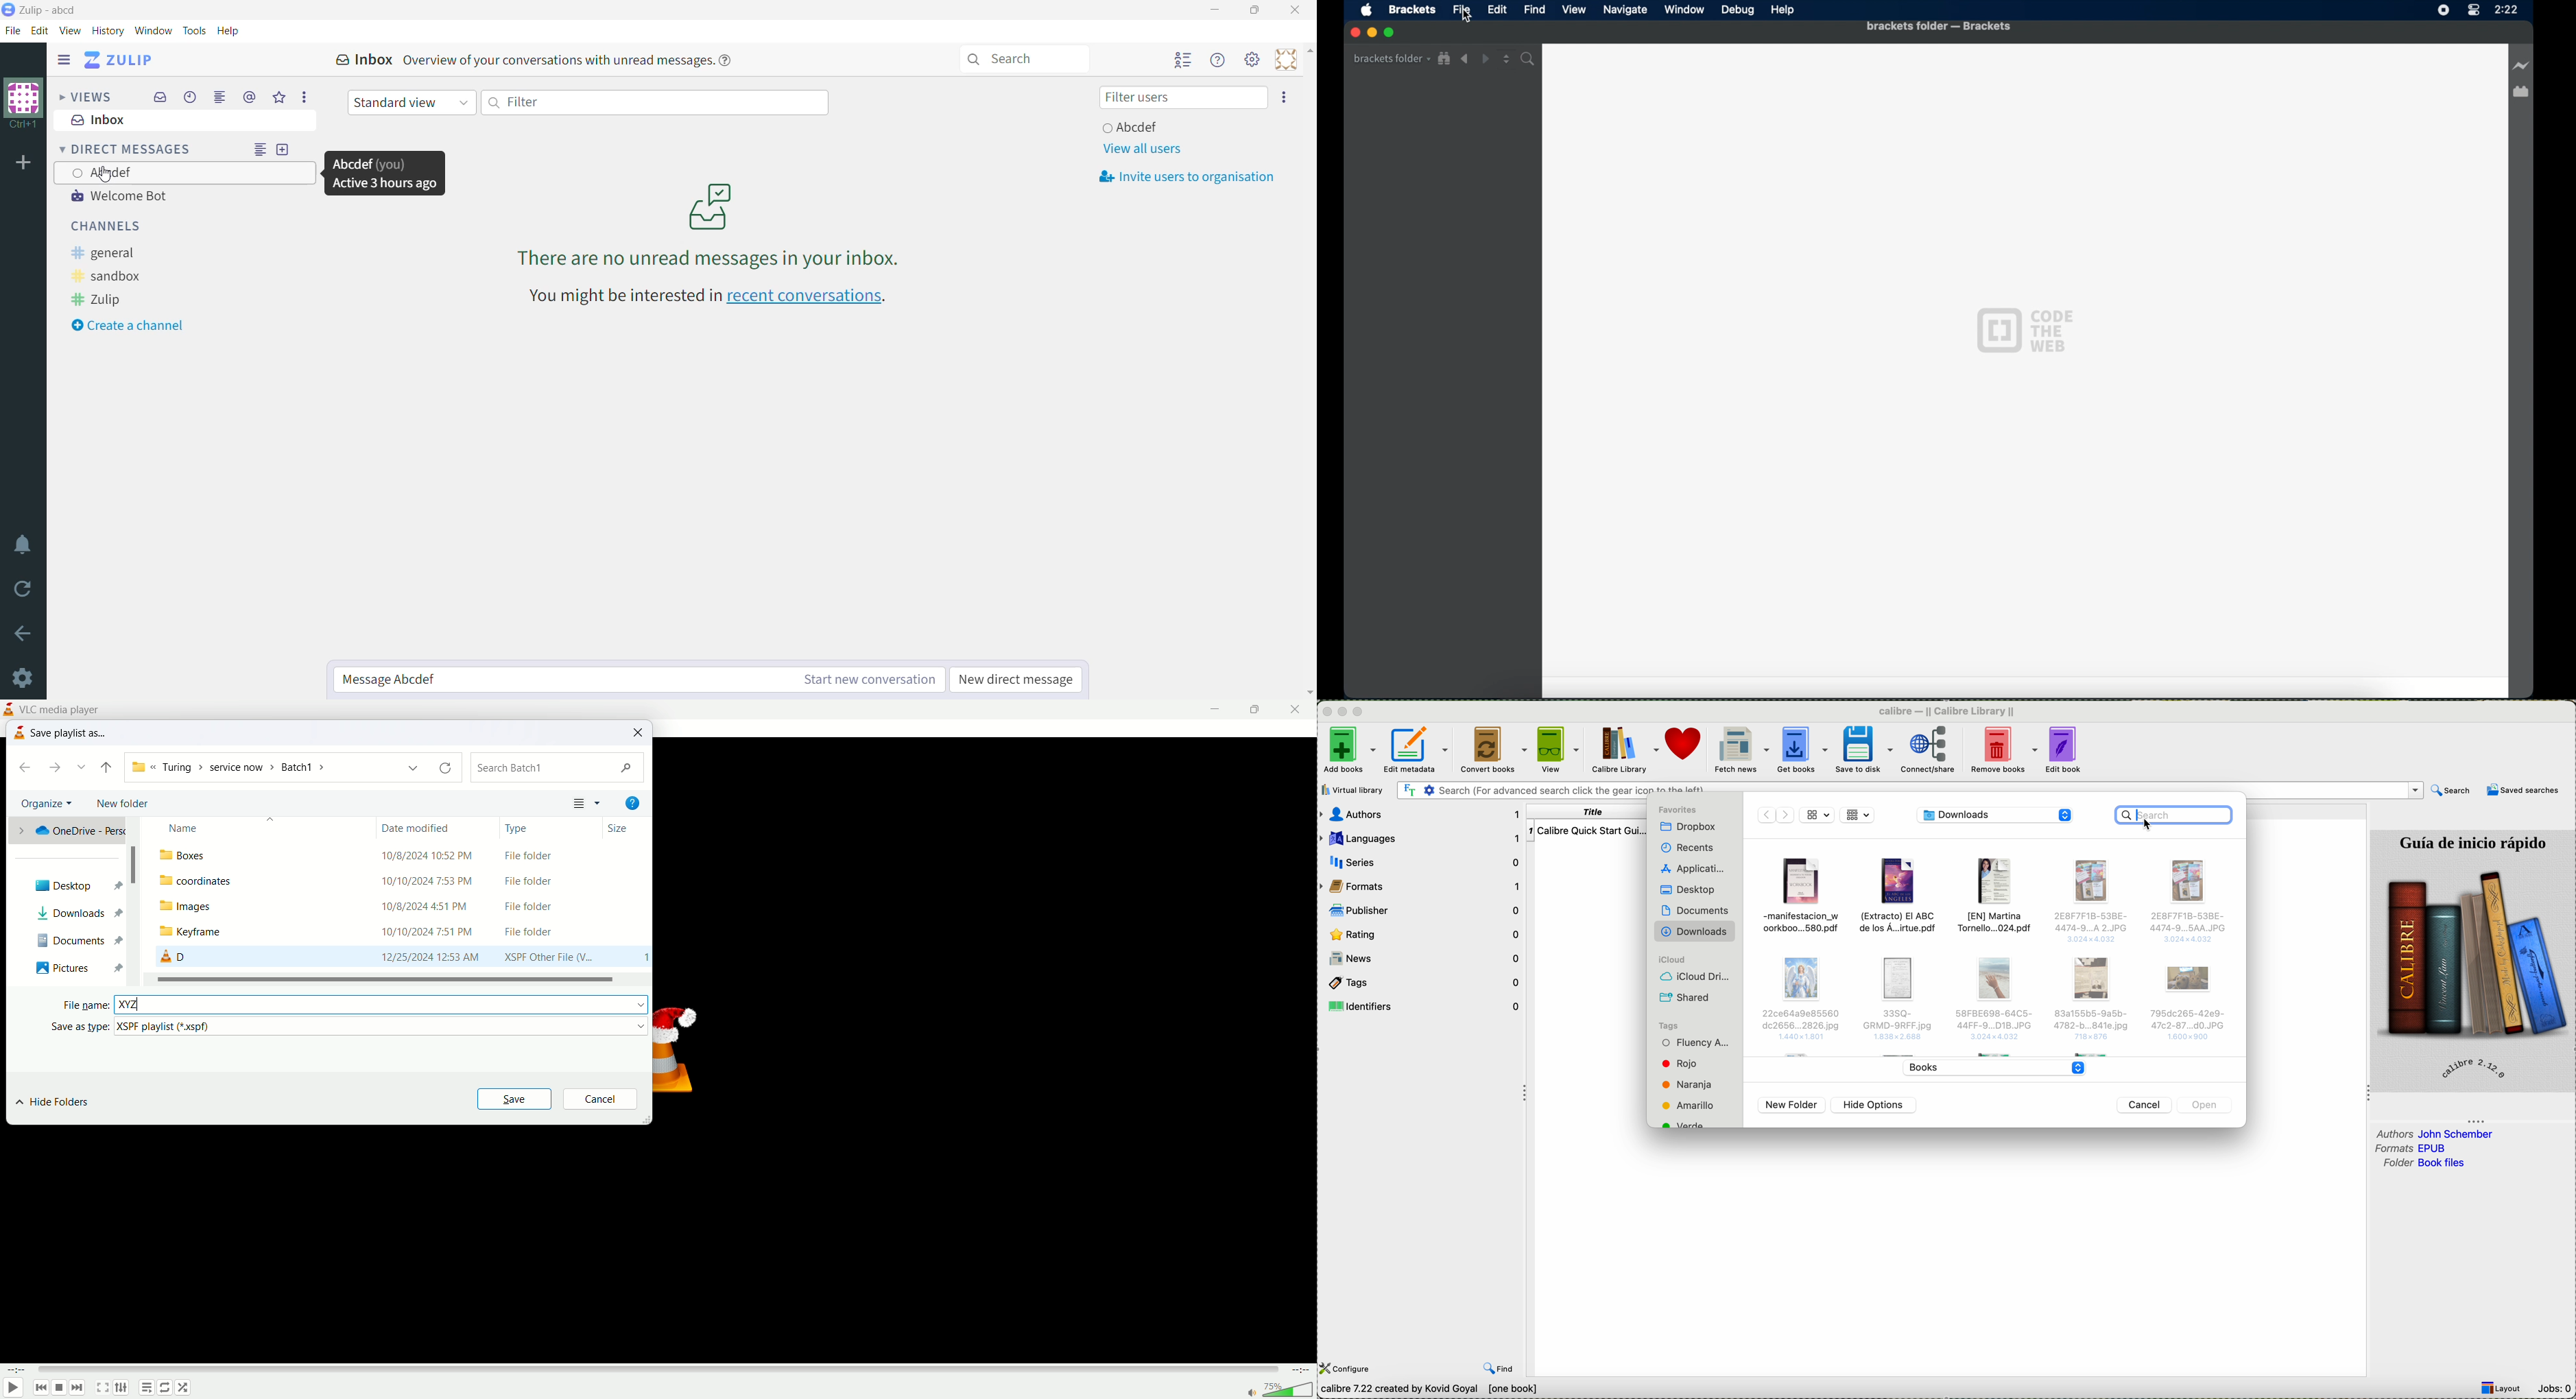 This screenshot has height=1400, width=2576. What do you see at coordinates (1783, 10) in the screenshot?
I see `help` at bounding box center [1783, 10].